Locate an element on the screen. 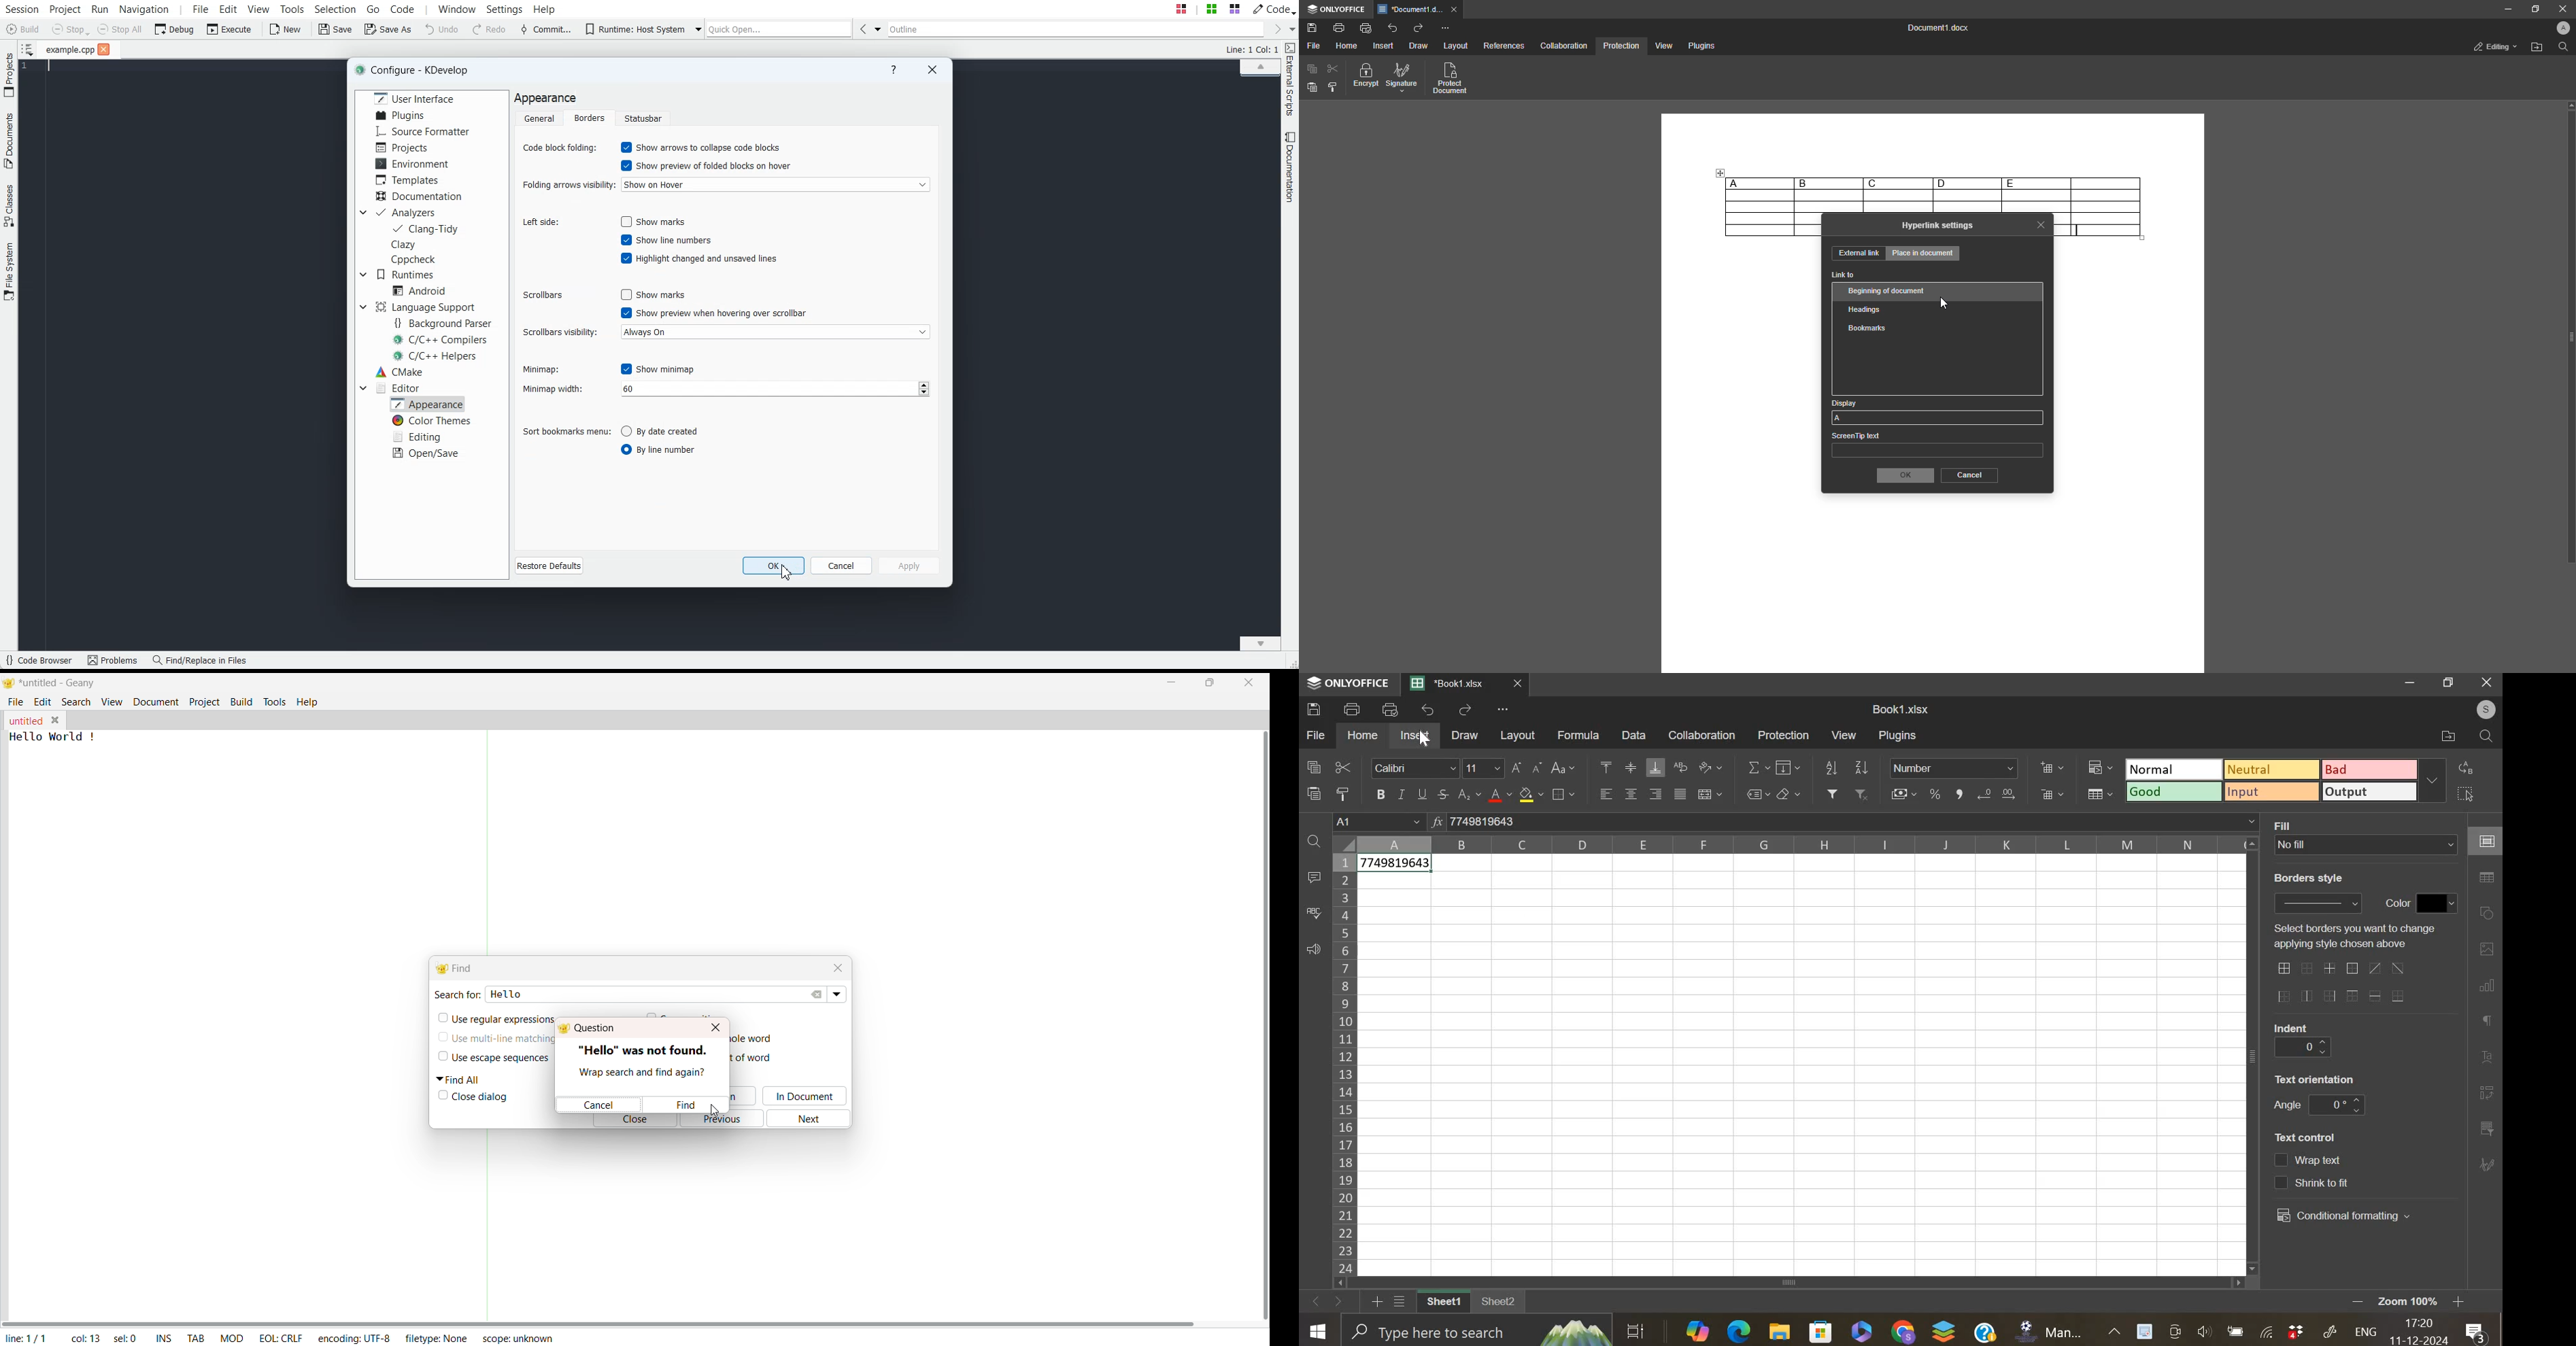 The width and height of the screenshot is (2576, 1372). Filtertype is located at coordinates (440, 1339).